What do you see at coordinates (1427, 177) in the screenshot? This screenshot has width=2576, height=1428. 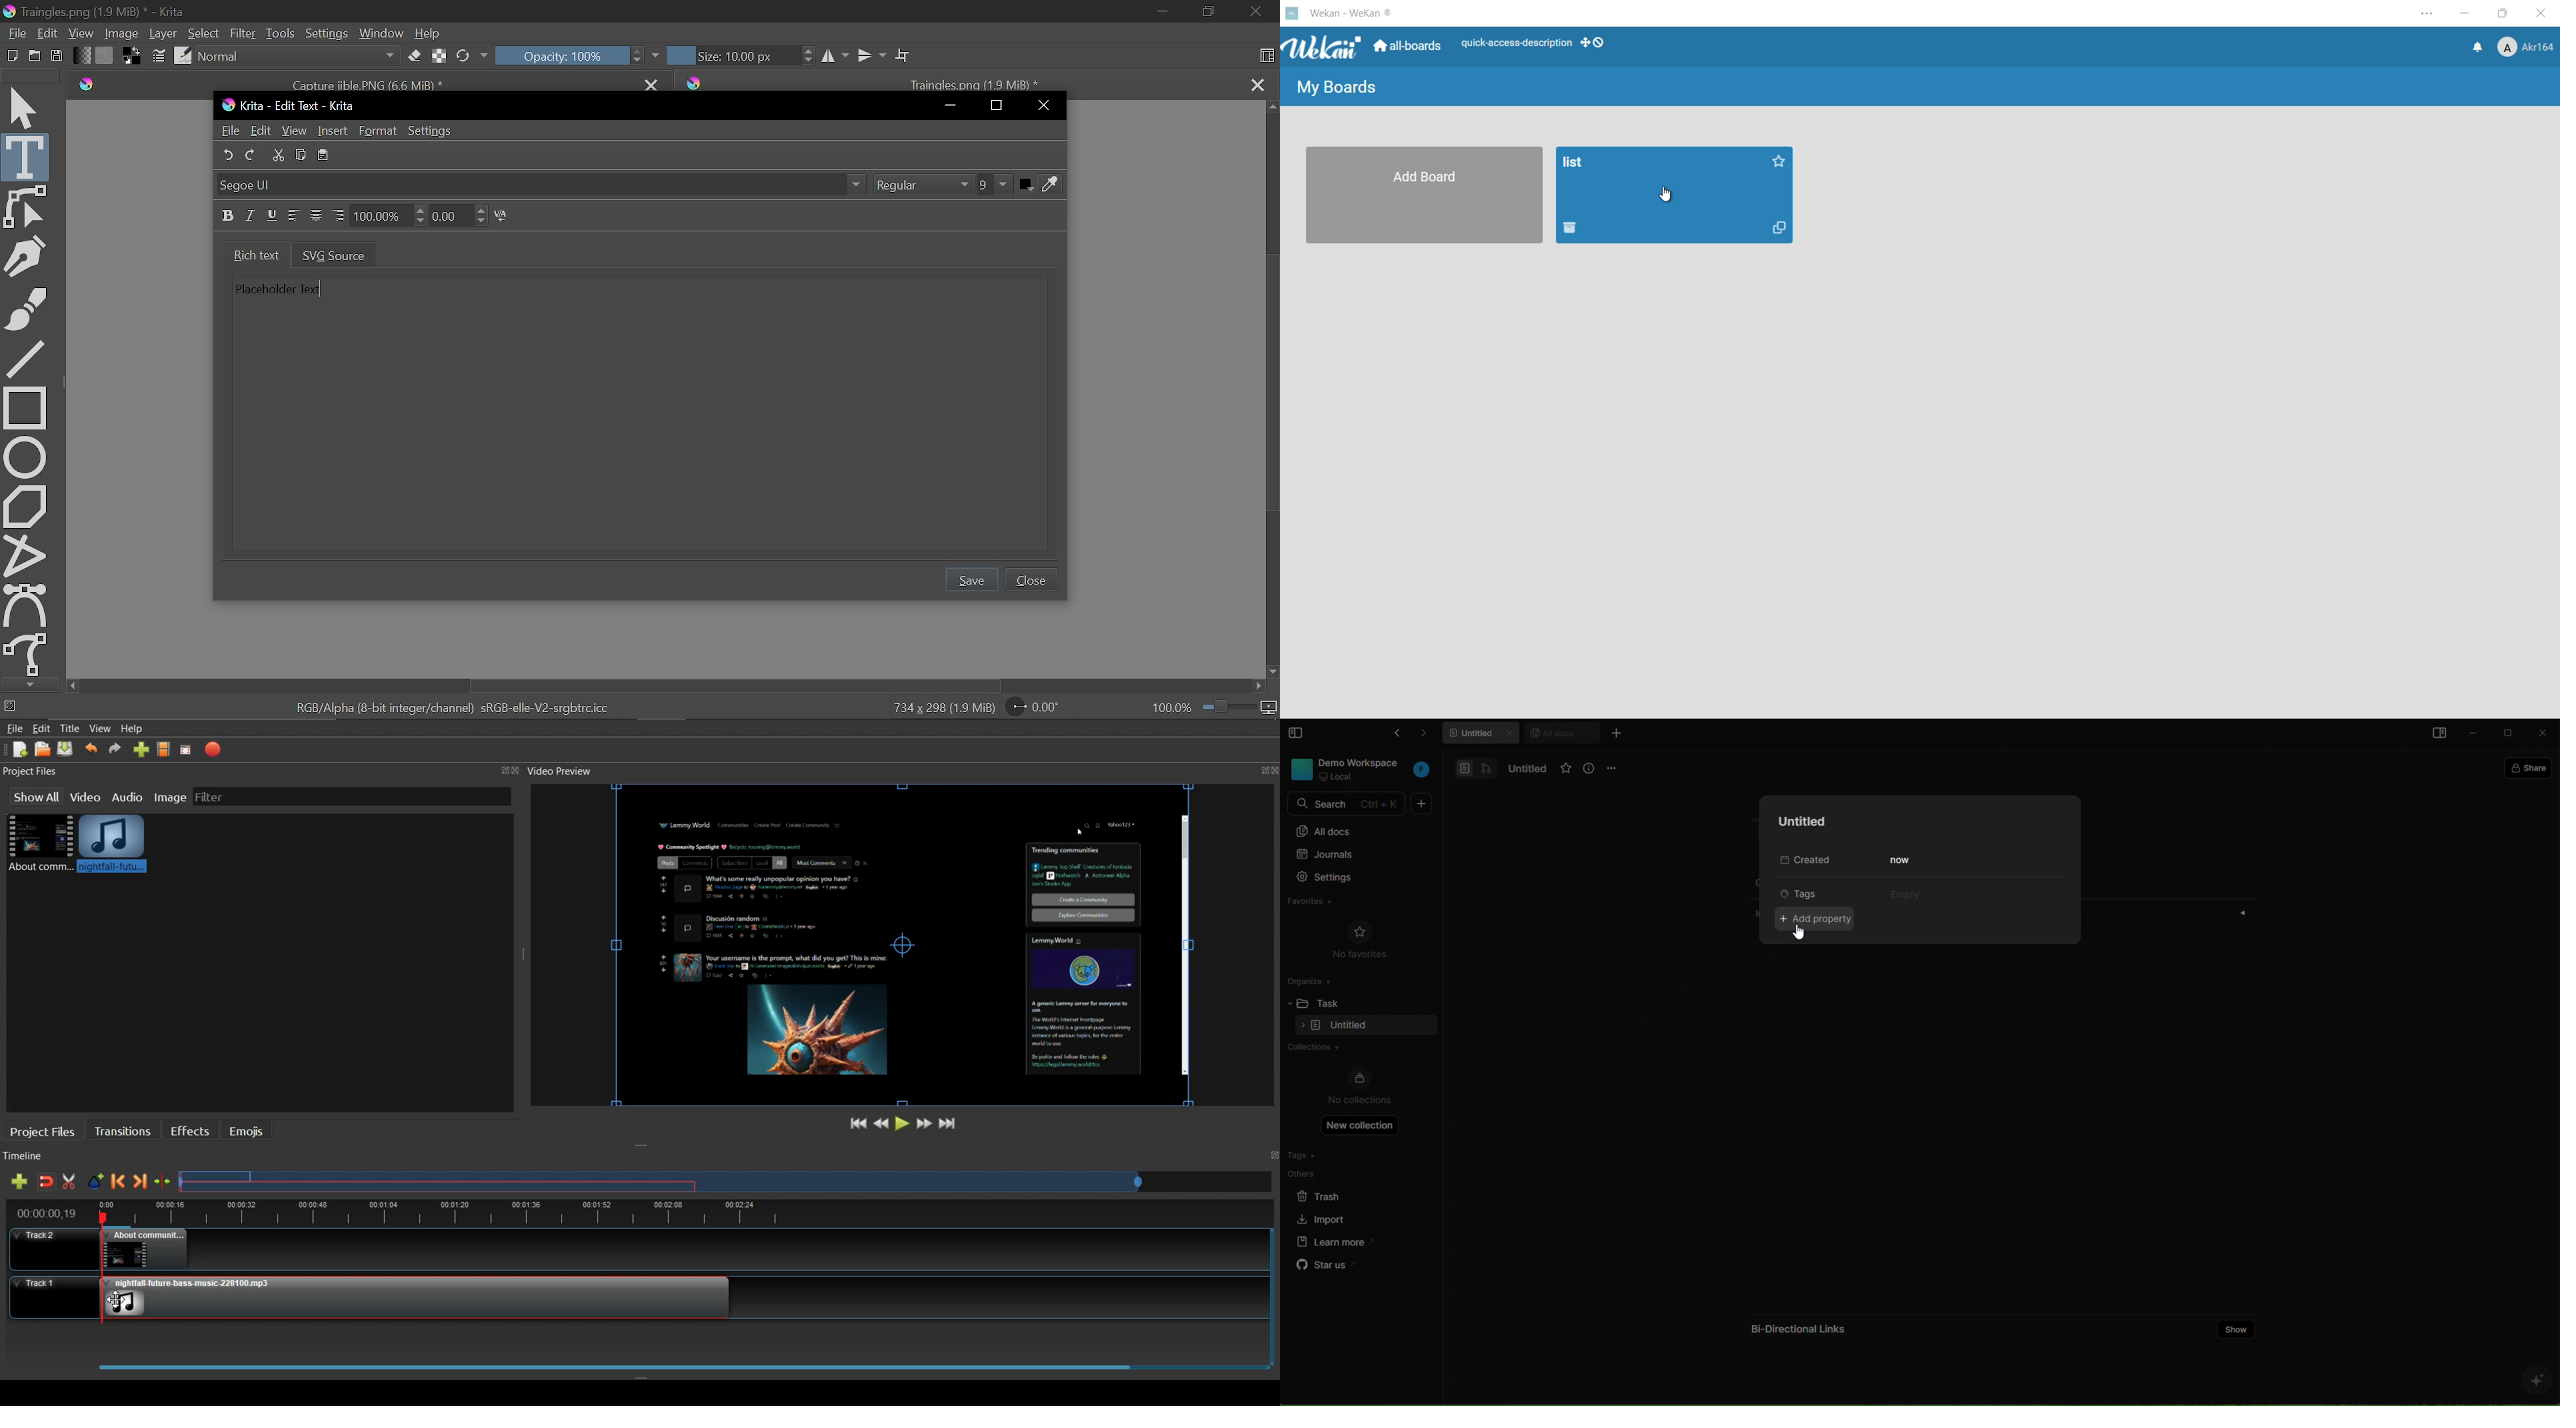 I see `add board` at bounding box center [1427, 177].